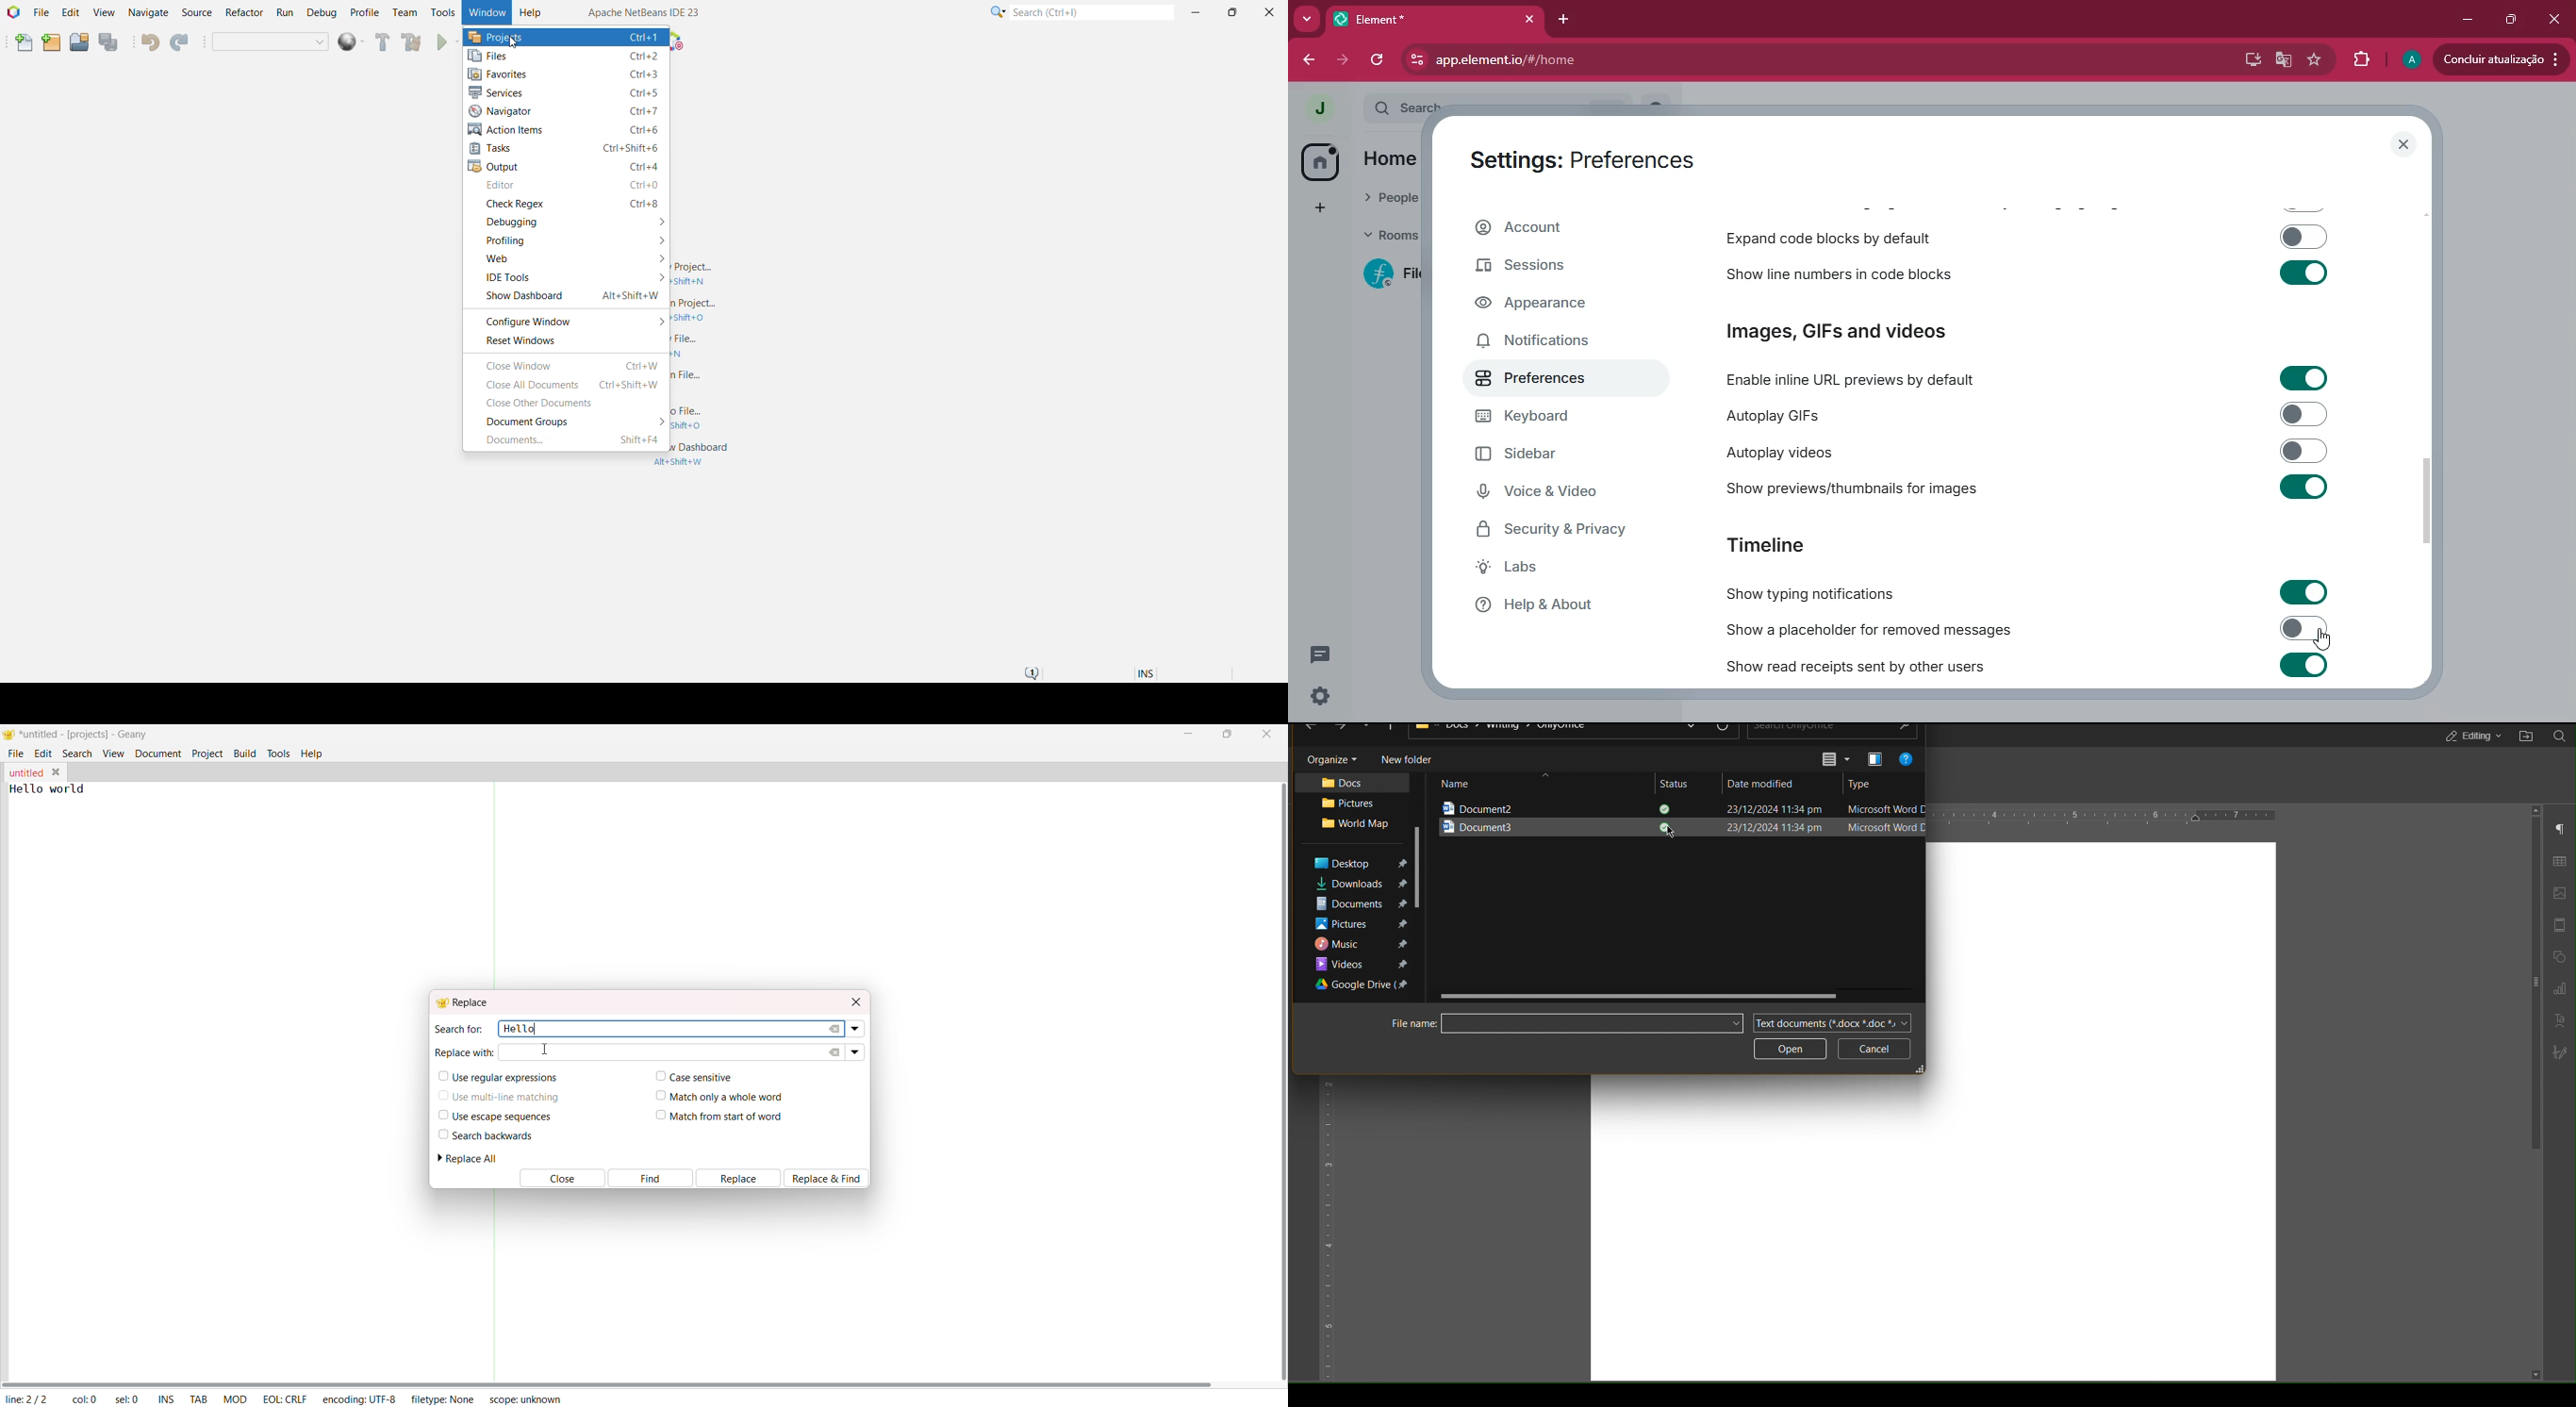  I want to click on close, so click(2401, 143).